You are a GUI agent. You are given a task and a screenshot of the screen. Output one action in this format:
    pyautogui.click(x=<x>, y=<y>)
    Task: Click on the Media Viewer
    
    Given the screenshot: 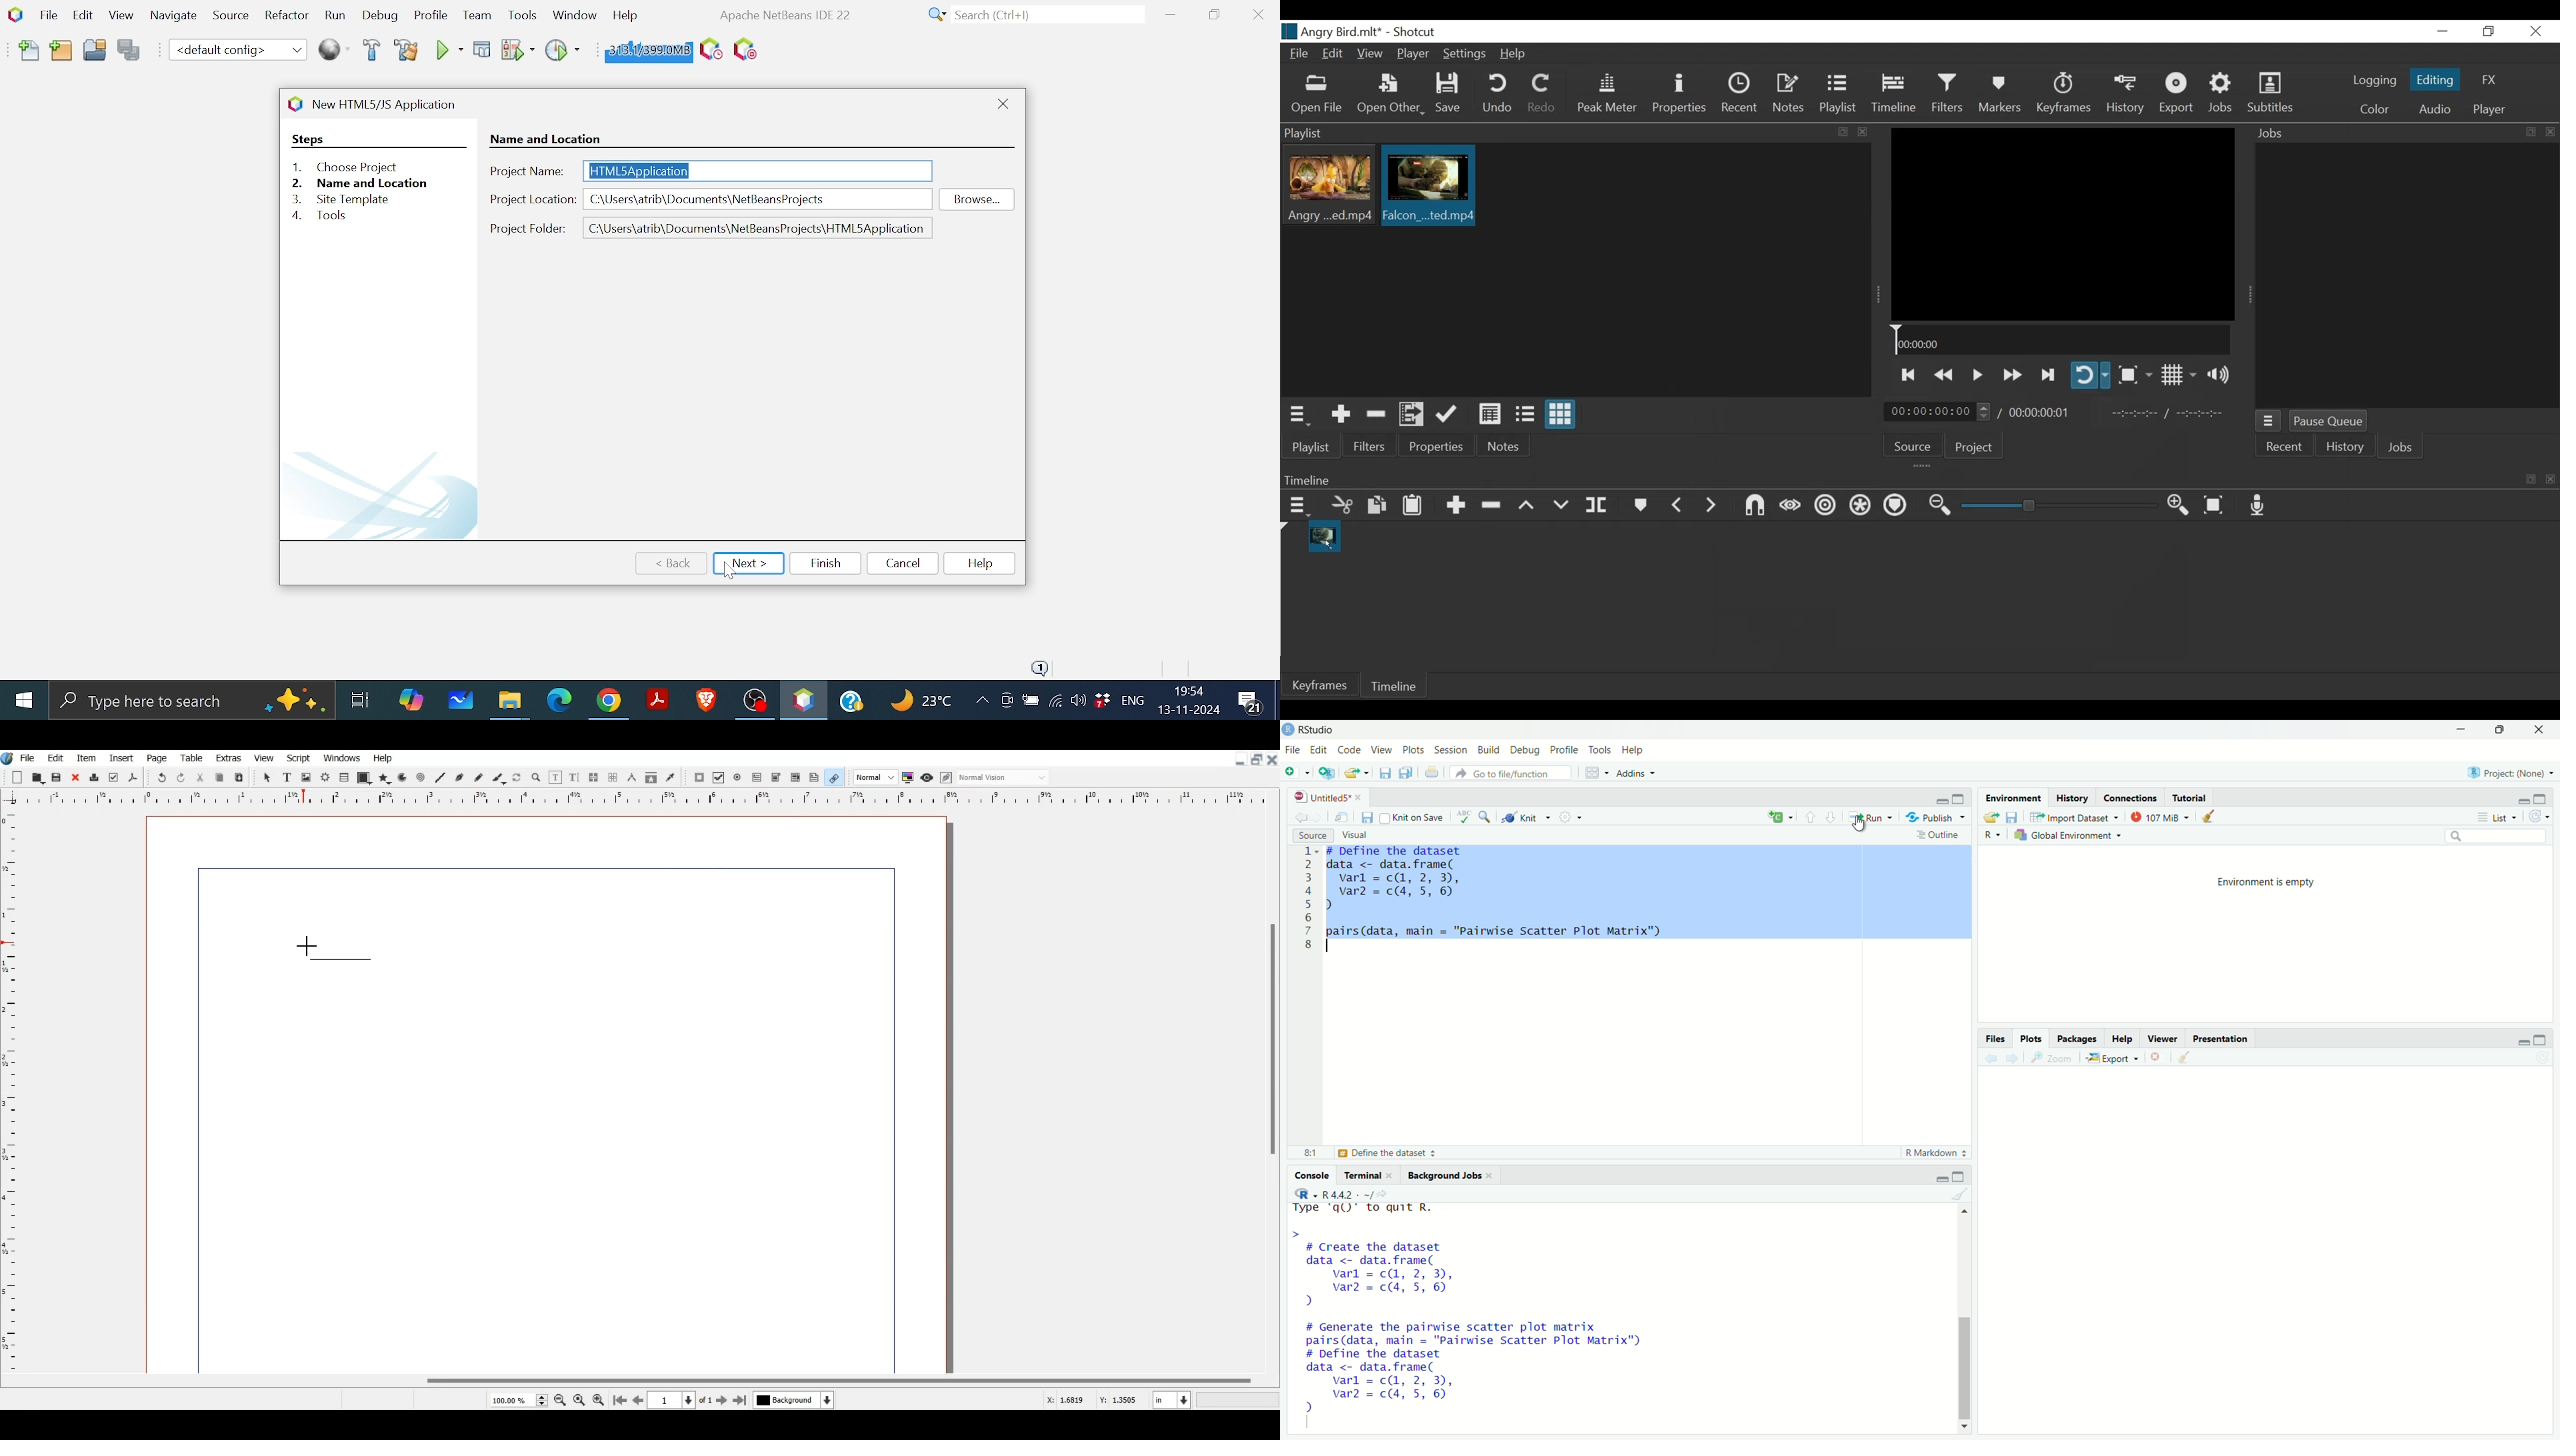 What is the action you would take?
    pyautogui.click(x=2062, y=221)
    